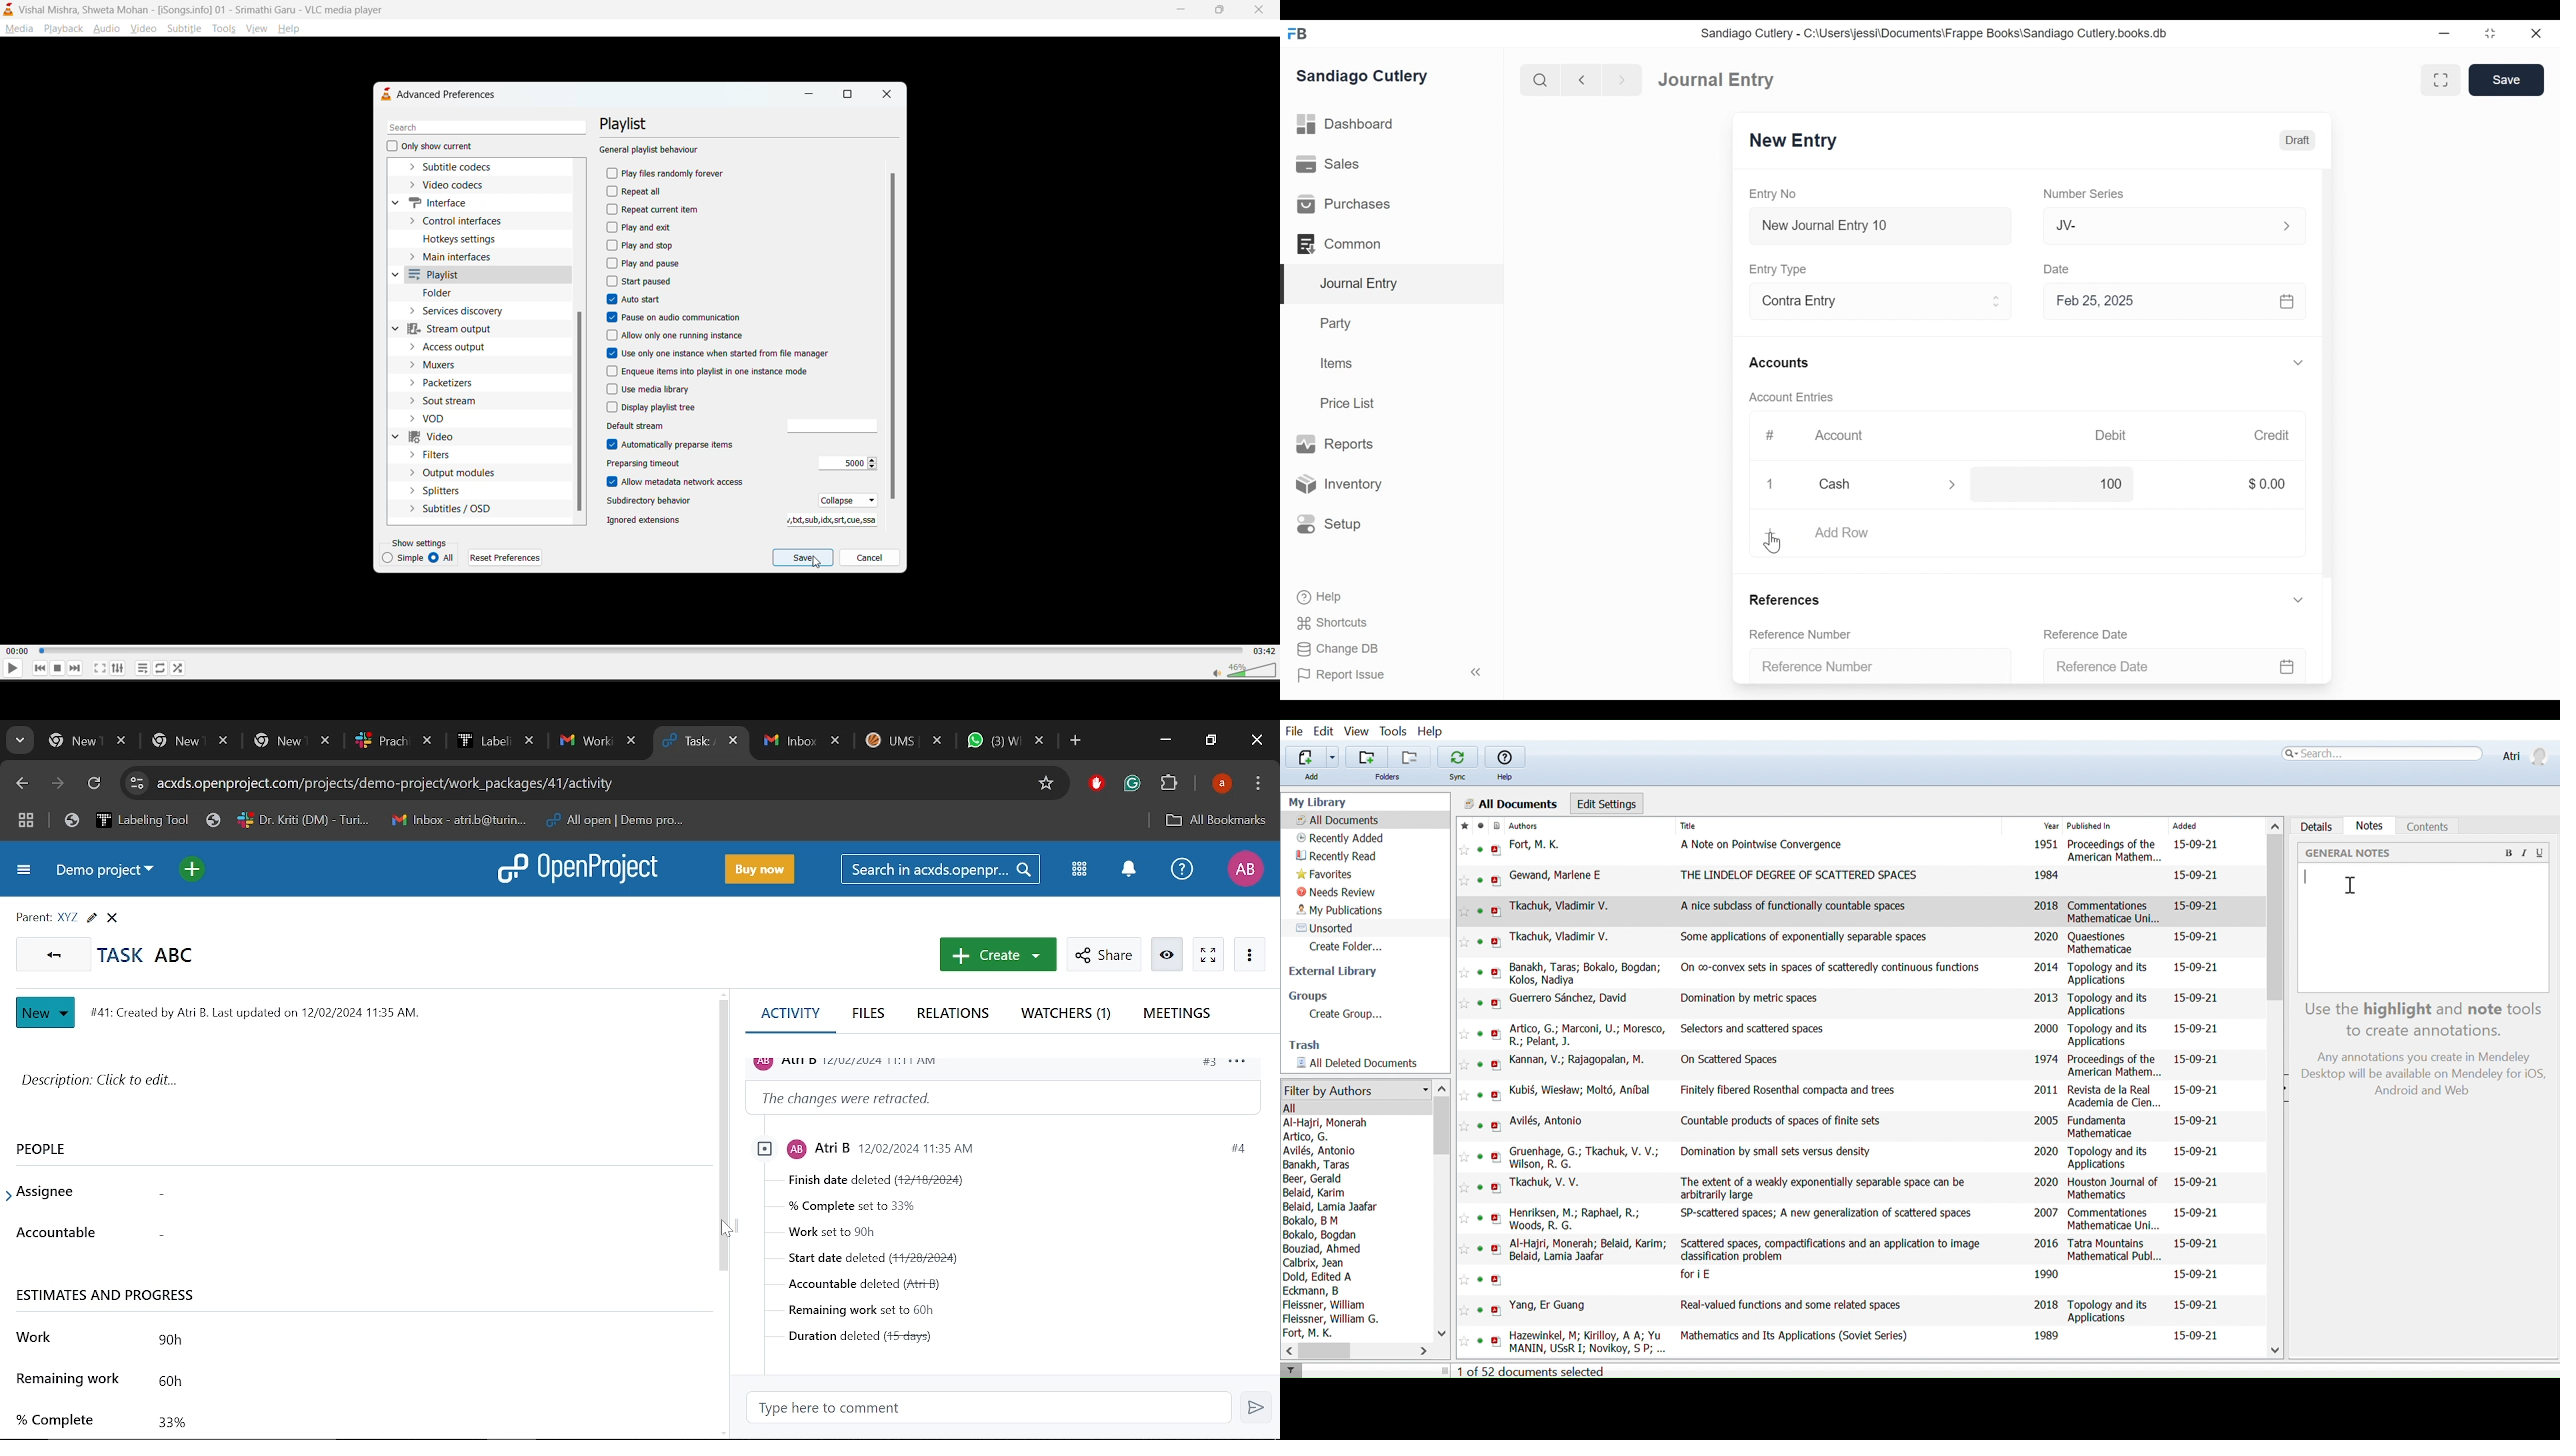  Describe the element at coordinates (2195, 1213) in the screenshot. I see `15-09-21` at that location.